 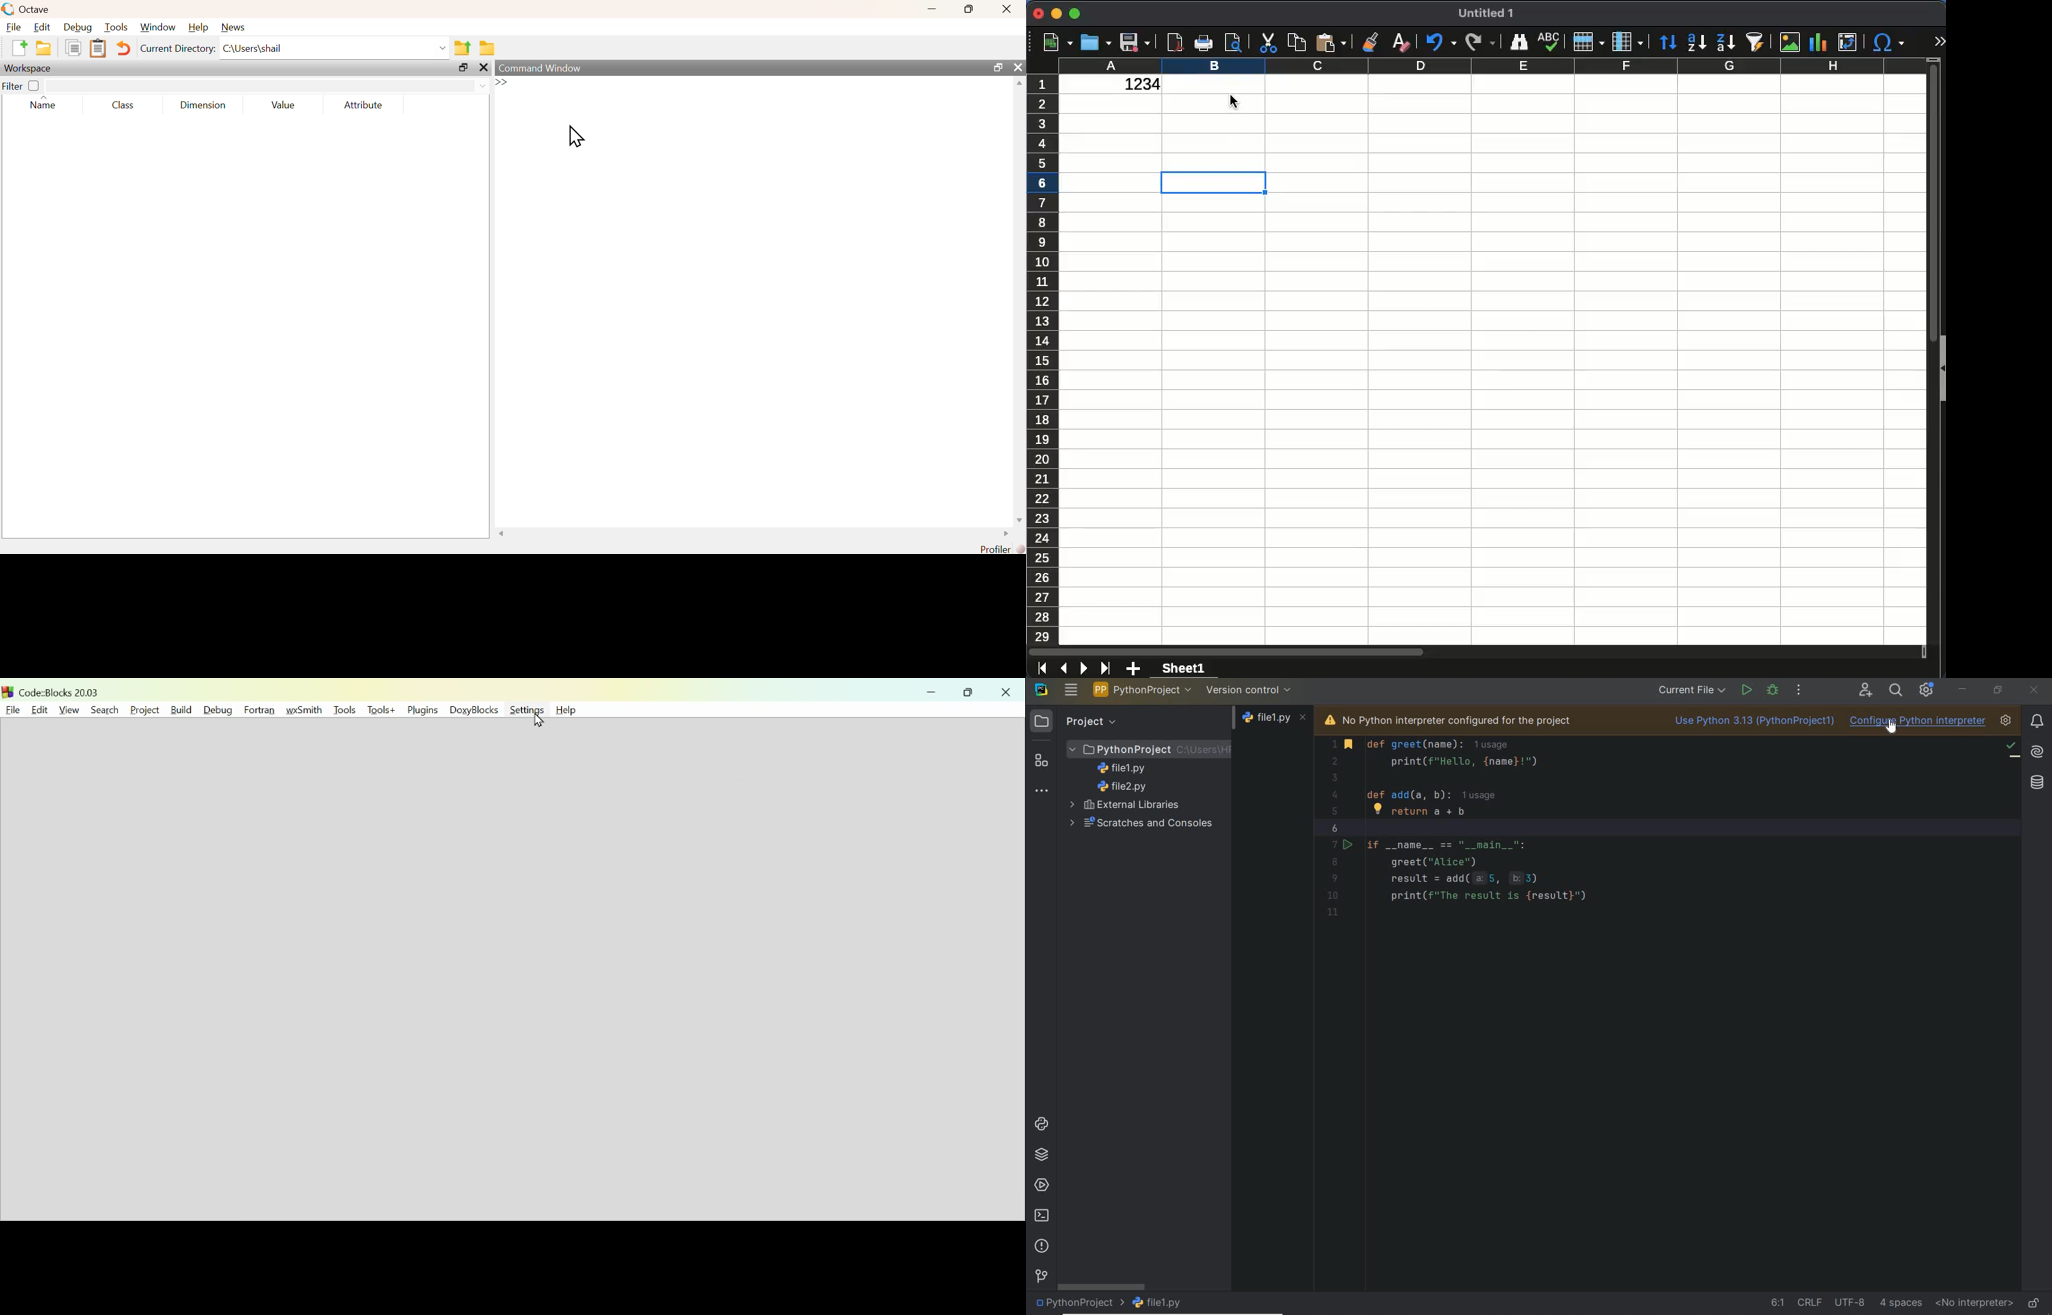 I want to click on Search, so click(x=102, y=708).